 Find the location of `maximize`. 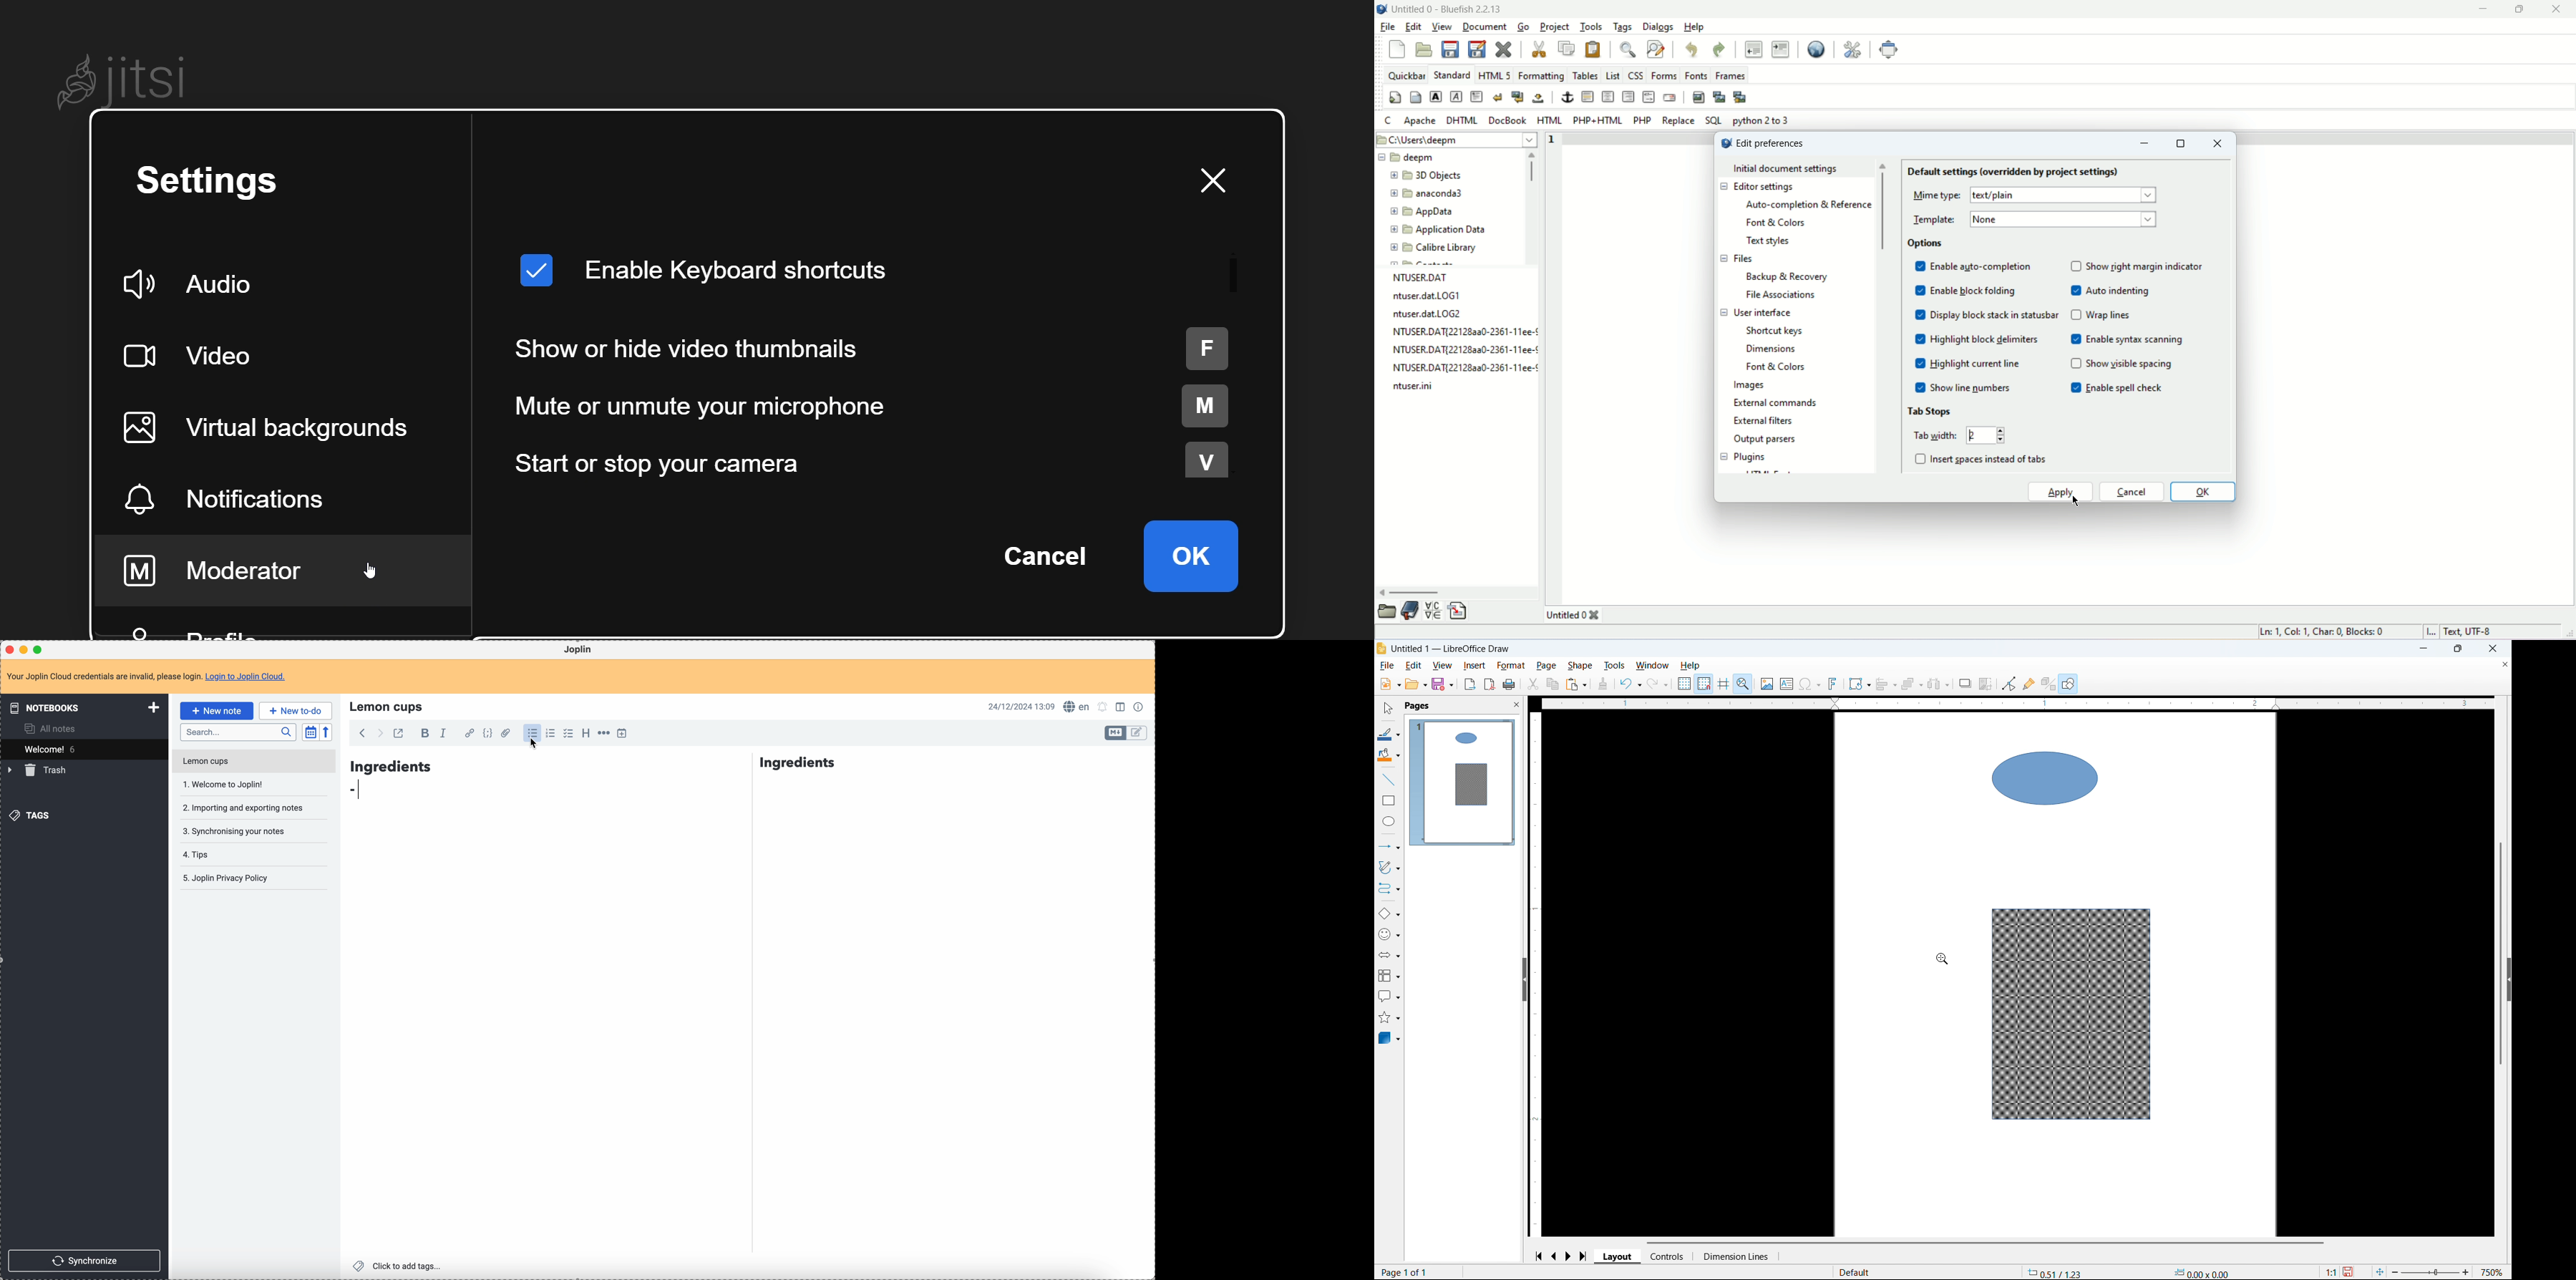

maximize is located at coordinates (40, 649).